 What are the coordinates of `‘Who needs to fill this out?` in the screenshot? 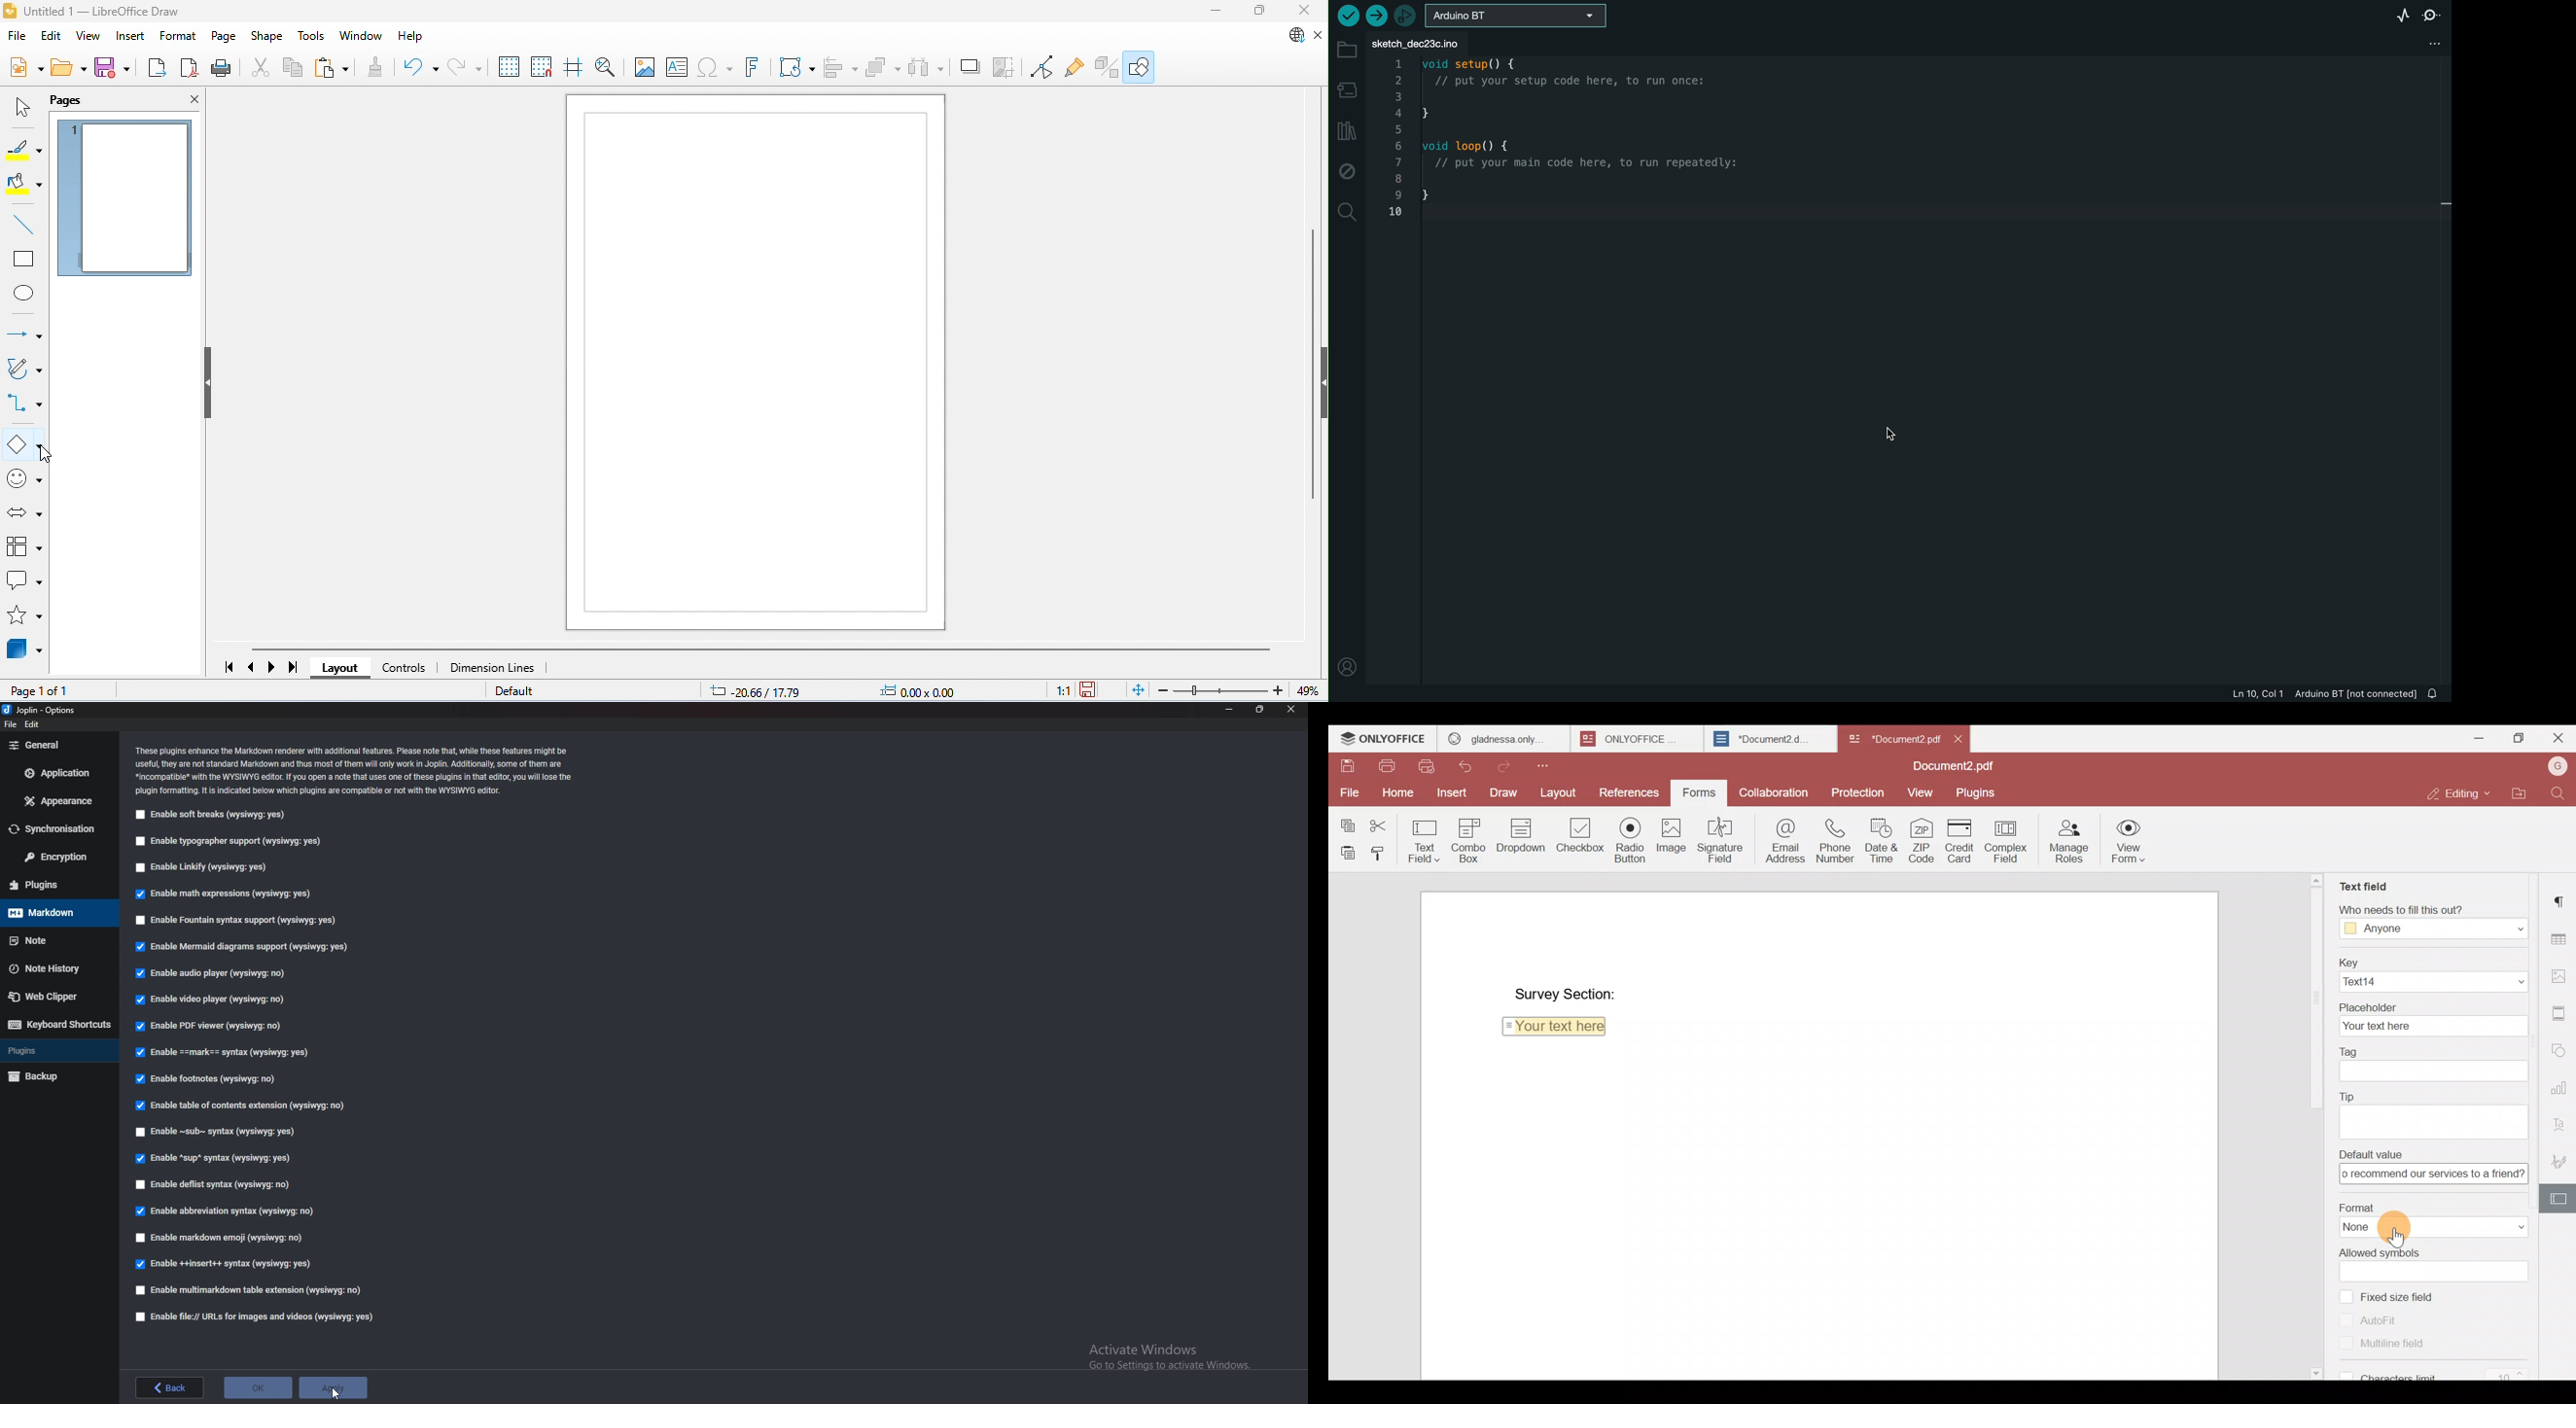 It's located at (2439, 909).